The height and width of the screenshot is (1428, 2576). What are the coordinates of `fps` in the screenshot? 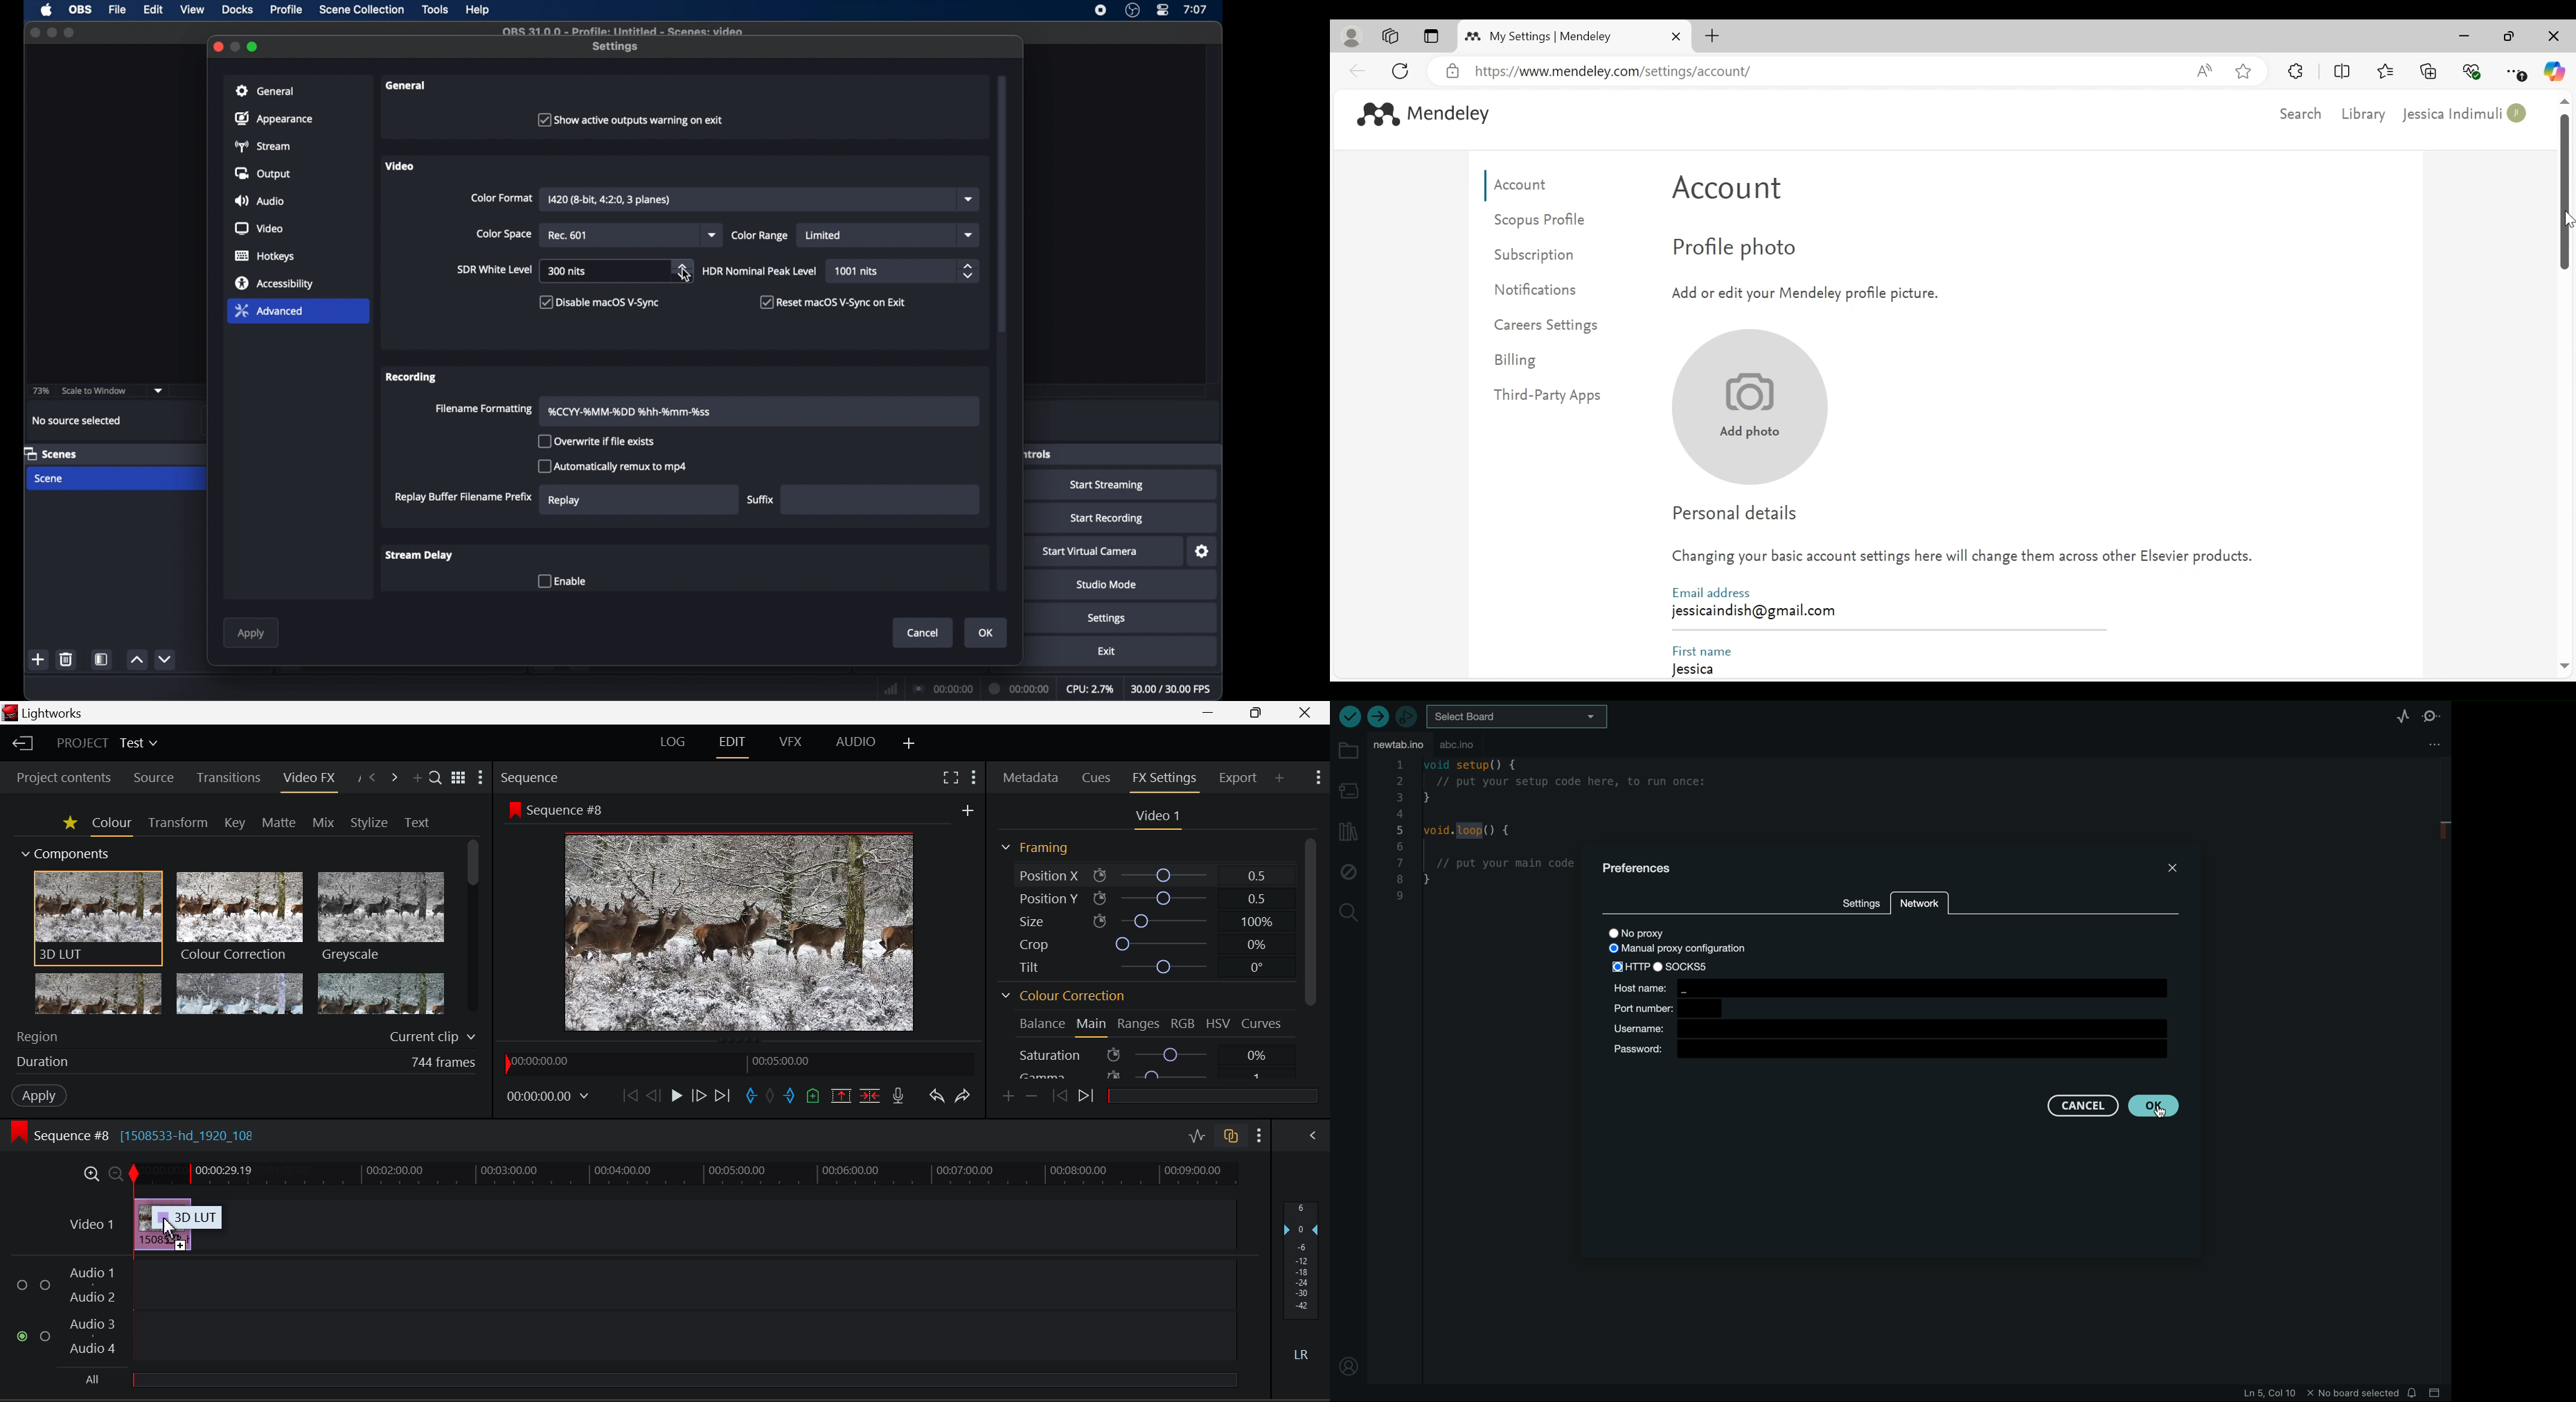 It's located at (1172, 689).